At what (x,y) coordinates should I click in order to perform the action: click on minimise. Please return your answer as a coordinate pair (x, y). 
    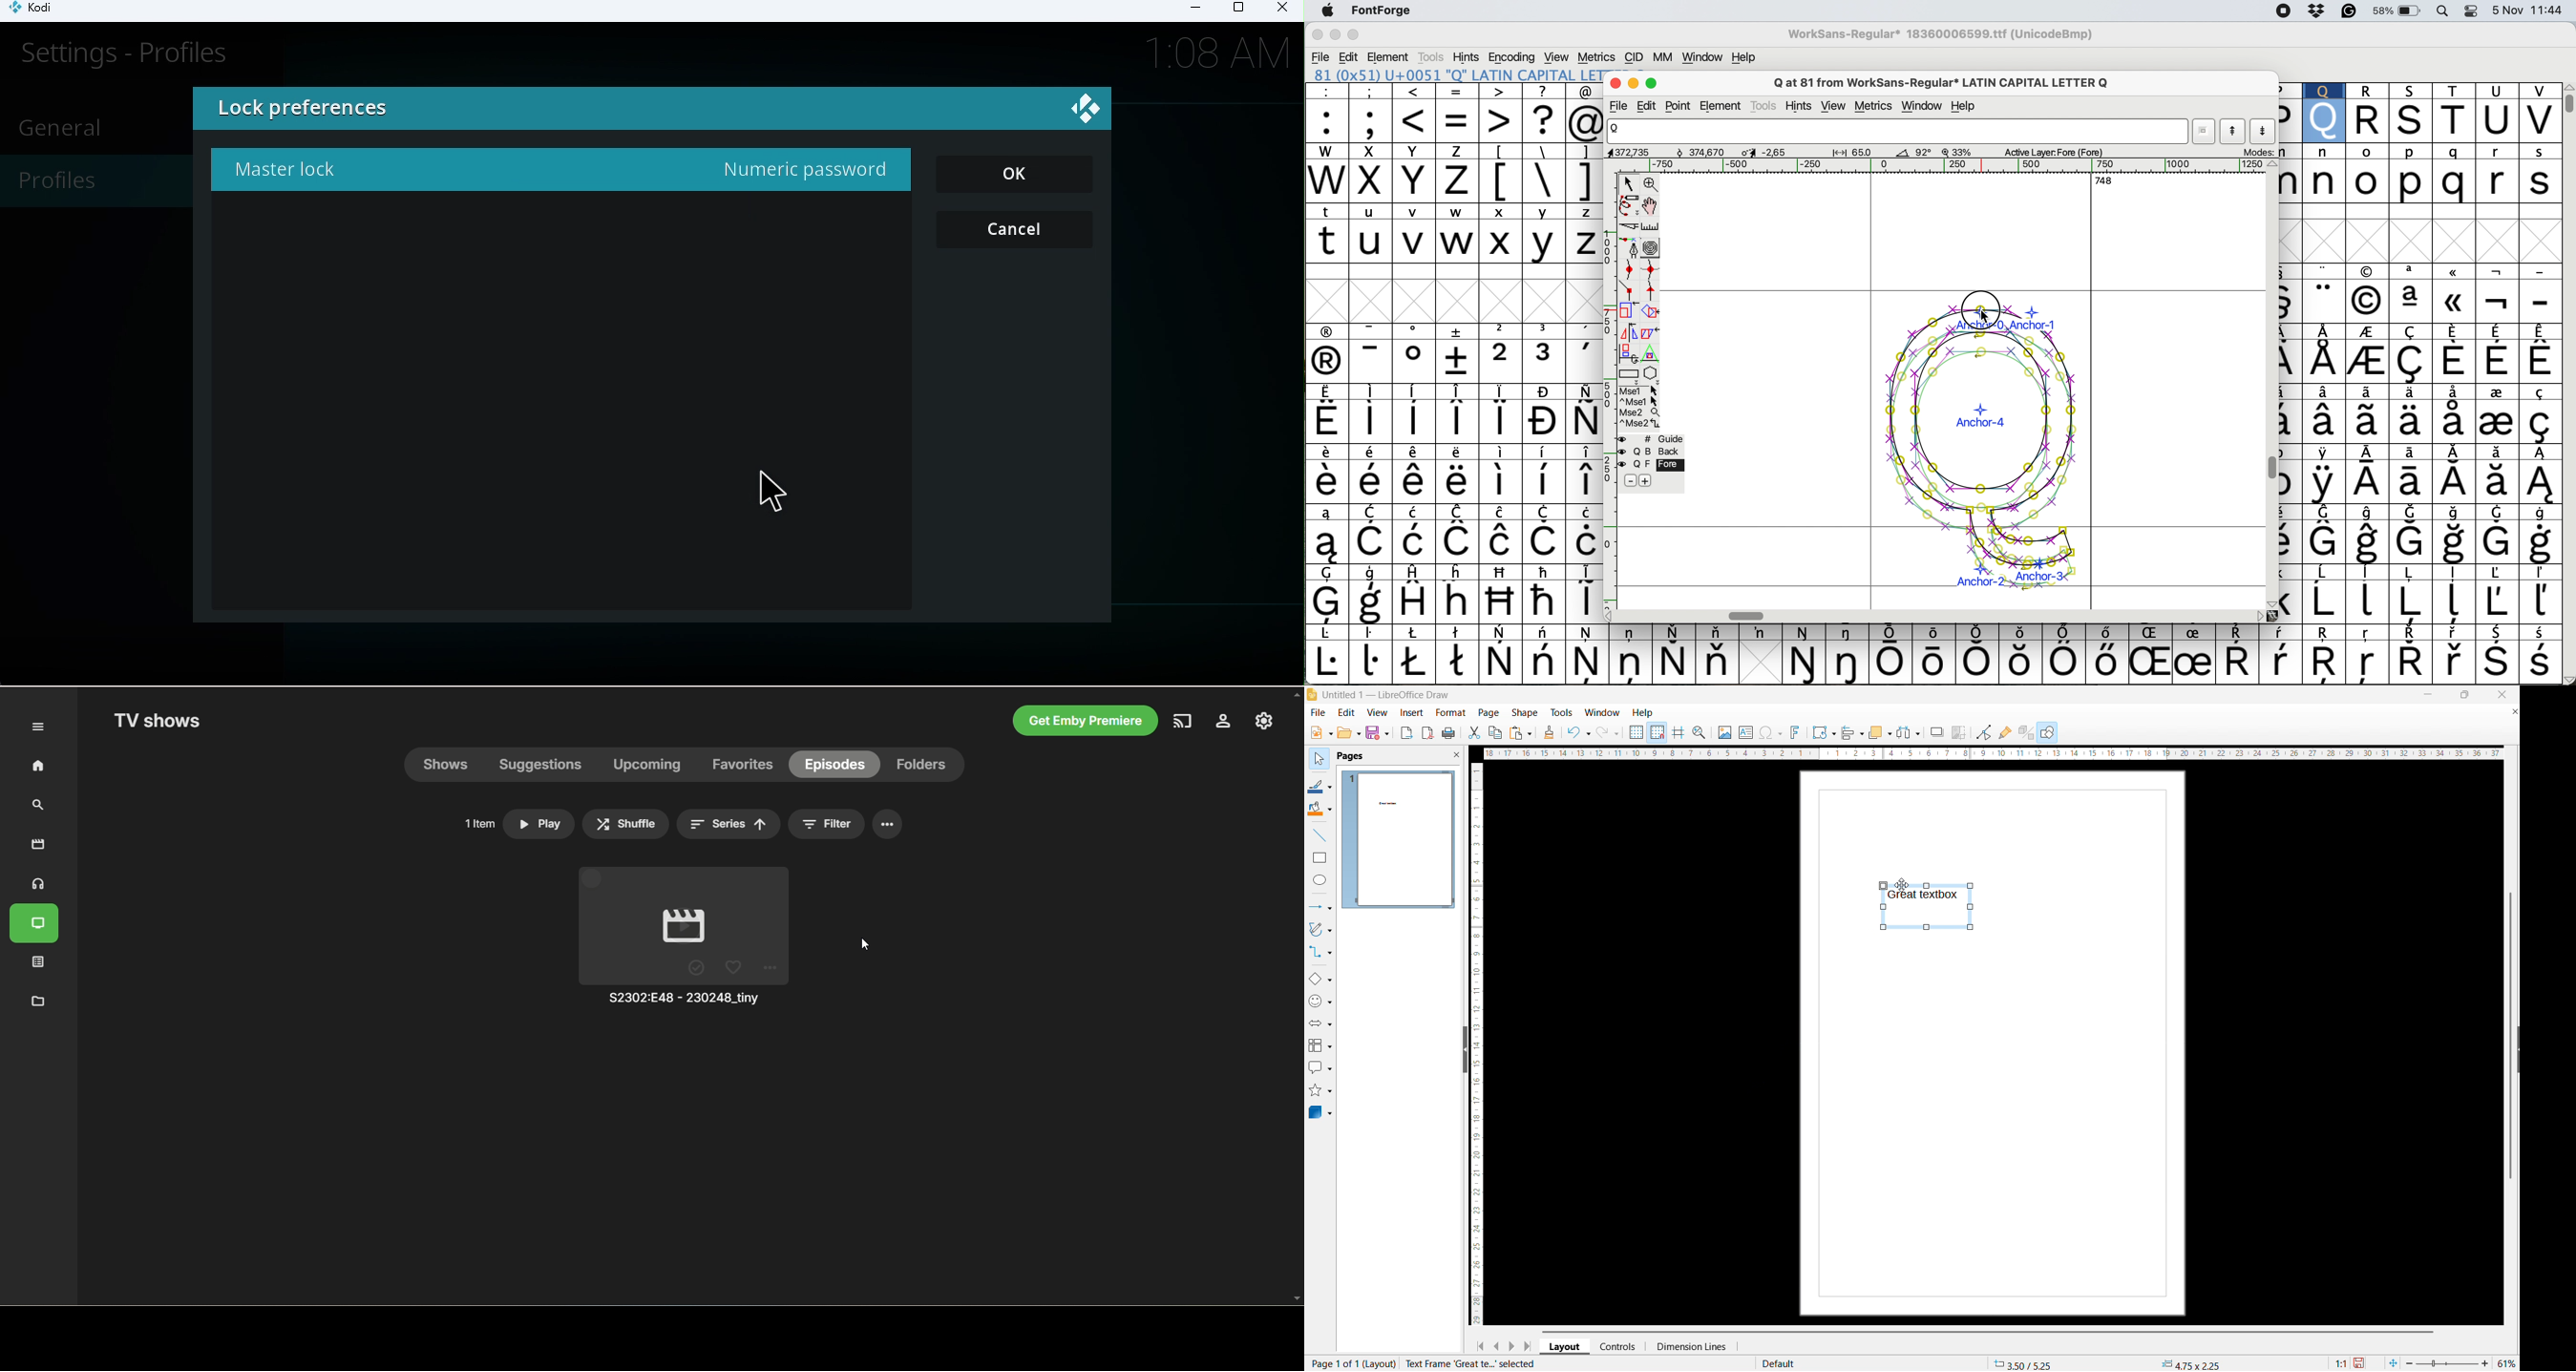
    Looking at the image, I should click on (1634, 84).